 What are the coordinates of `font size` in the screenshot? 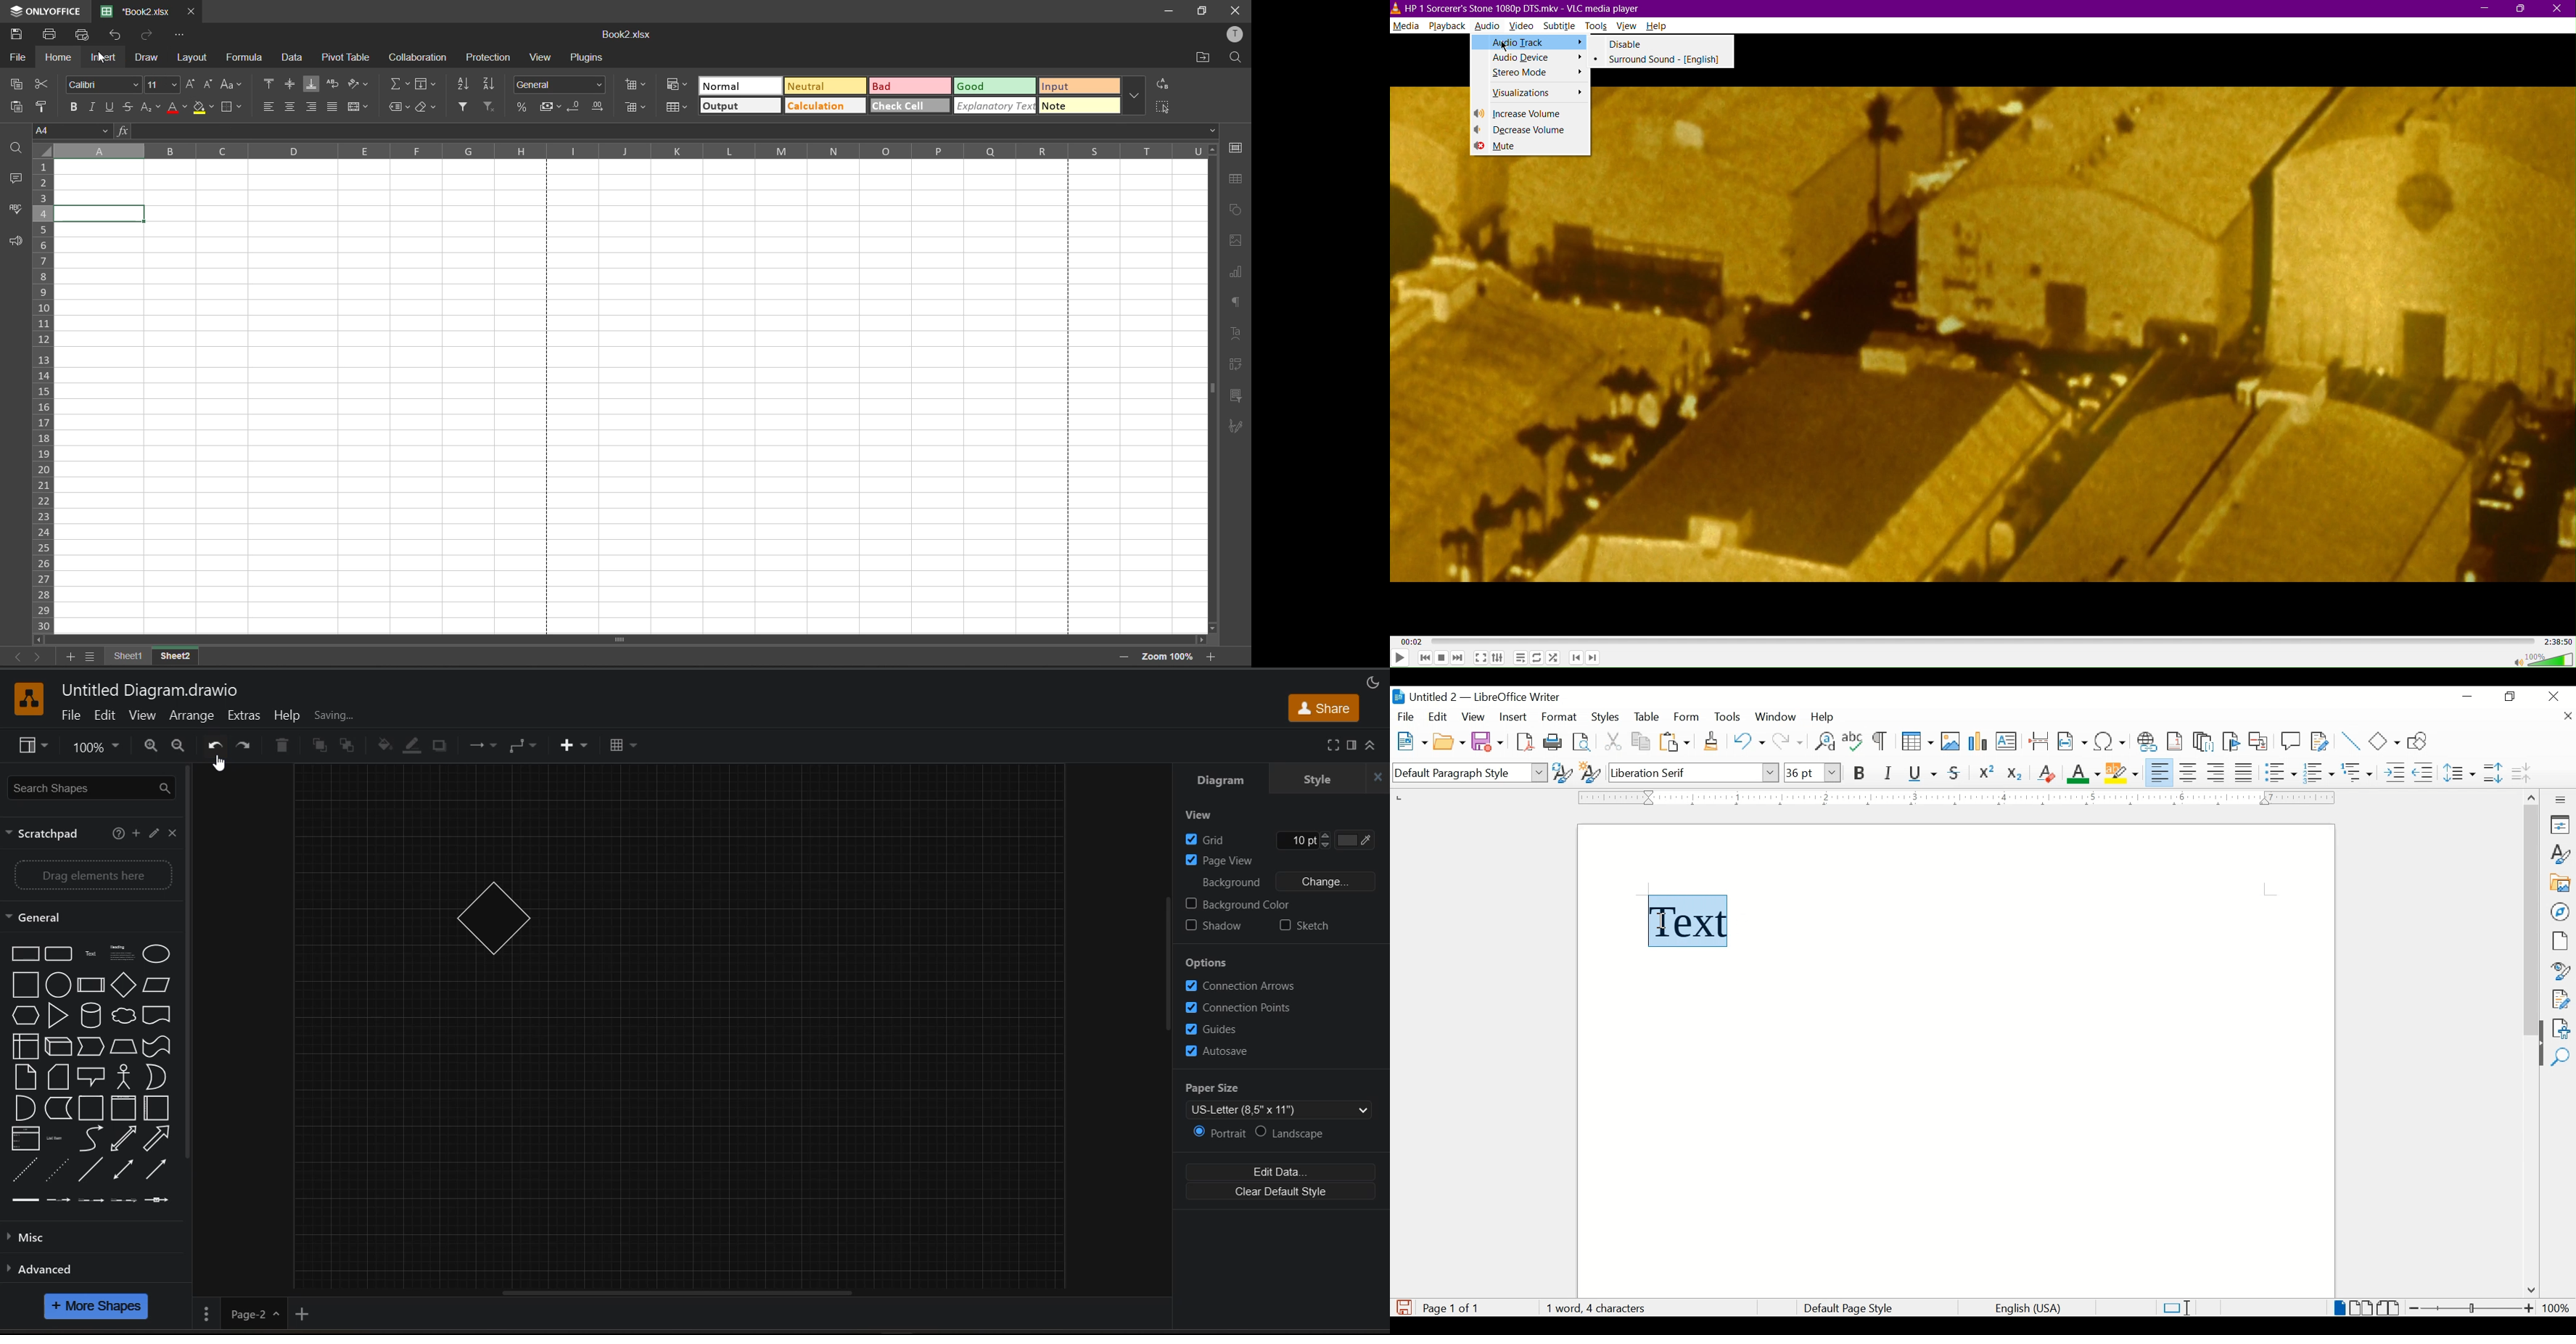 It's located at (161, 84).